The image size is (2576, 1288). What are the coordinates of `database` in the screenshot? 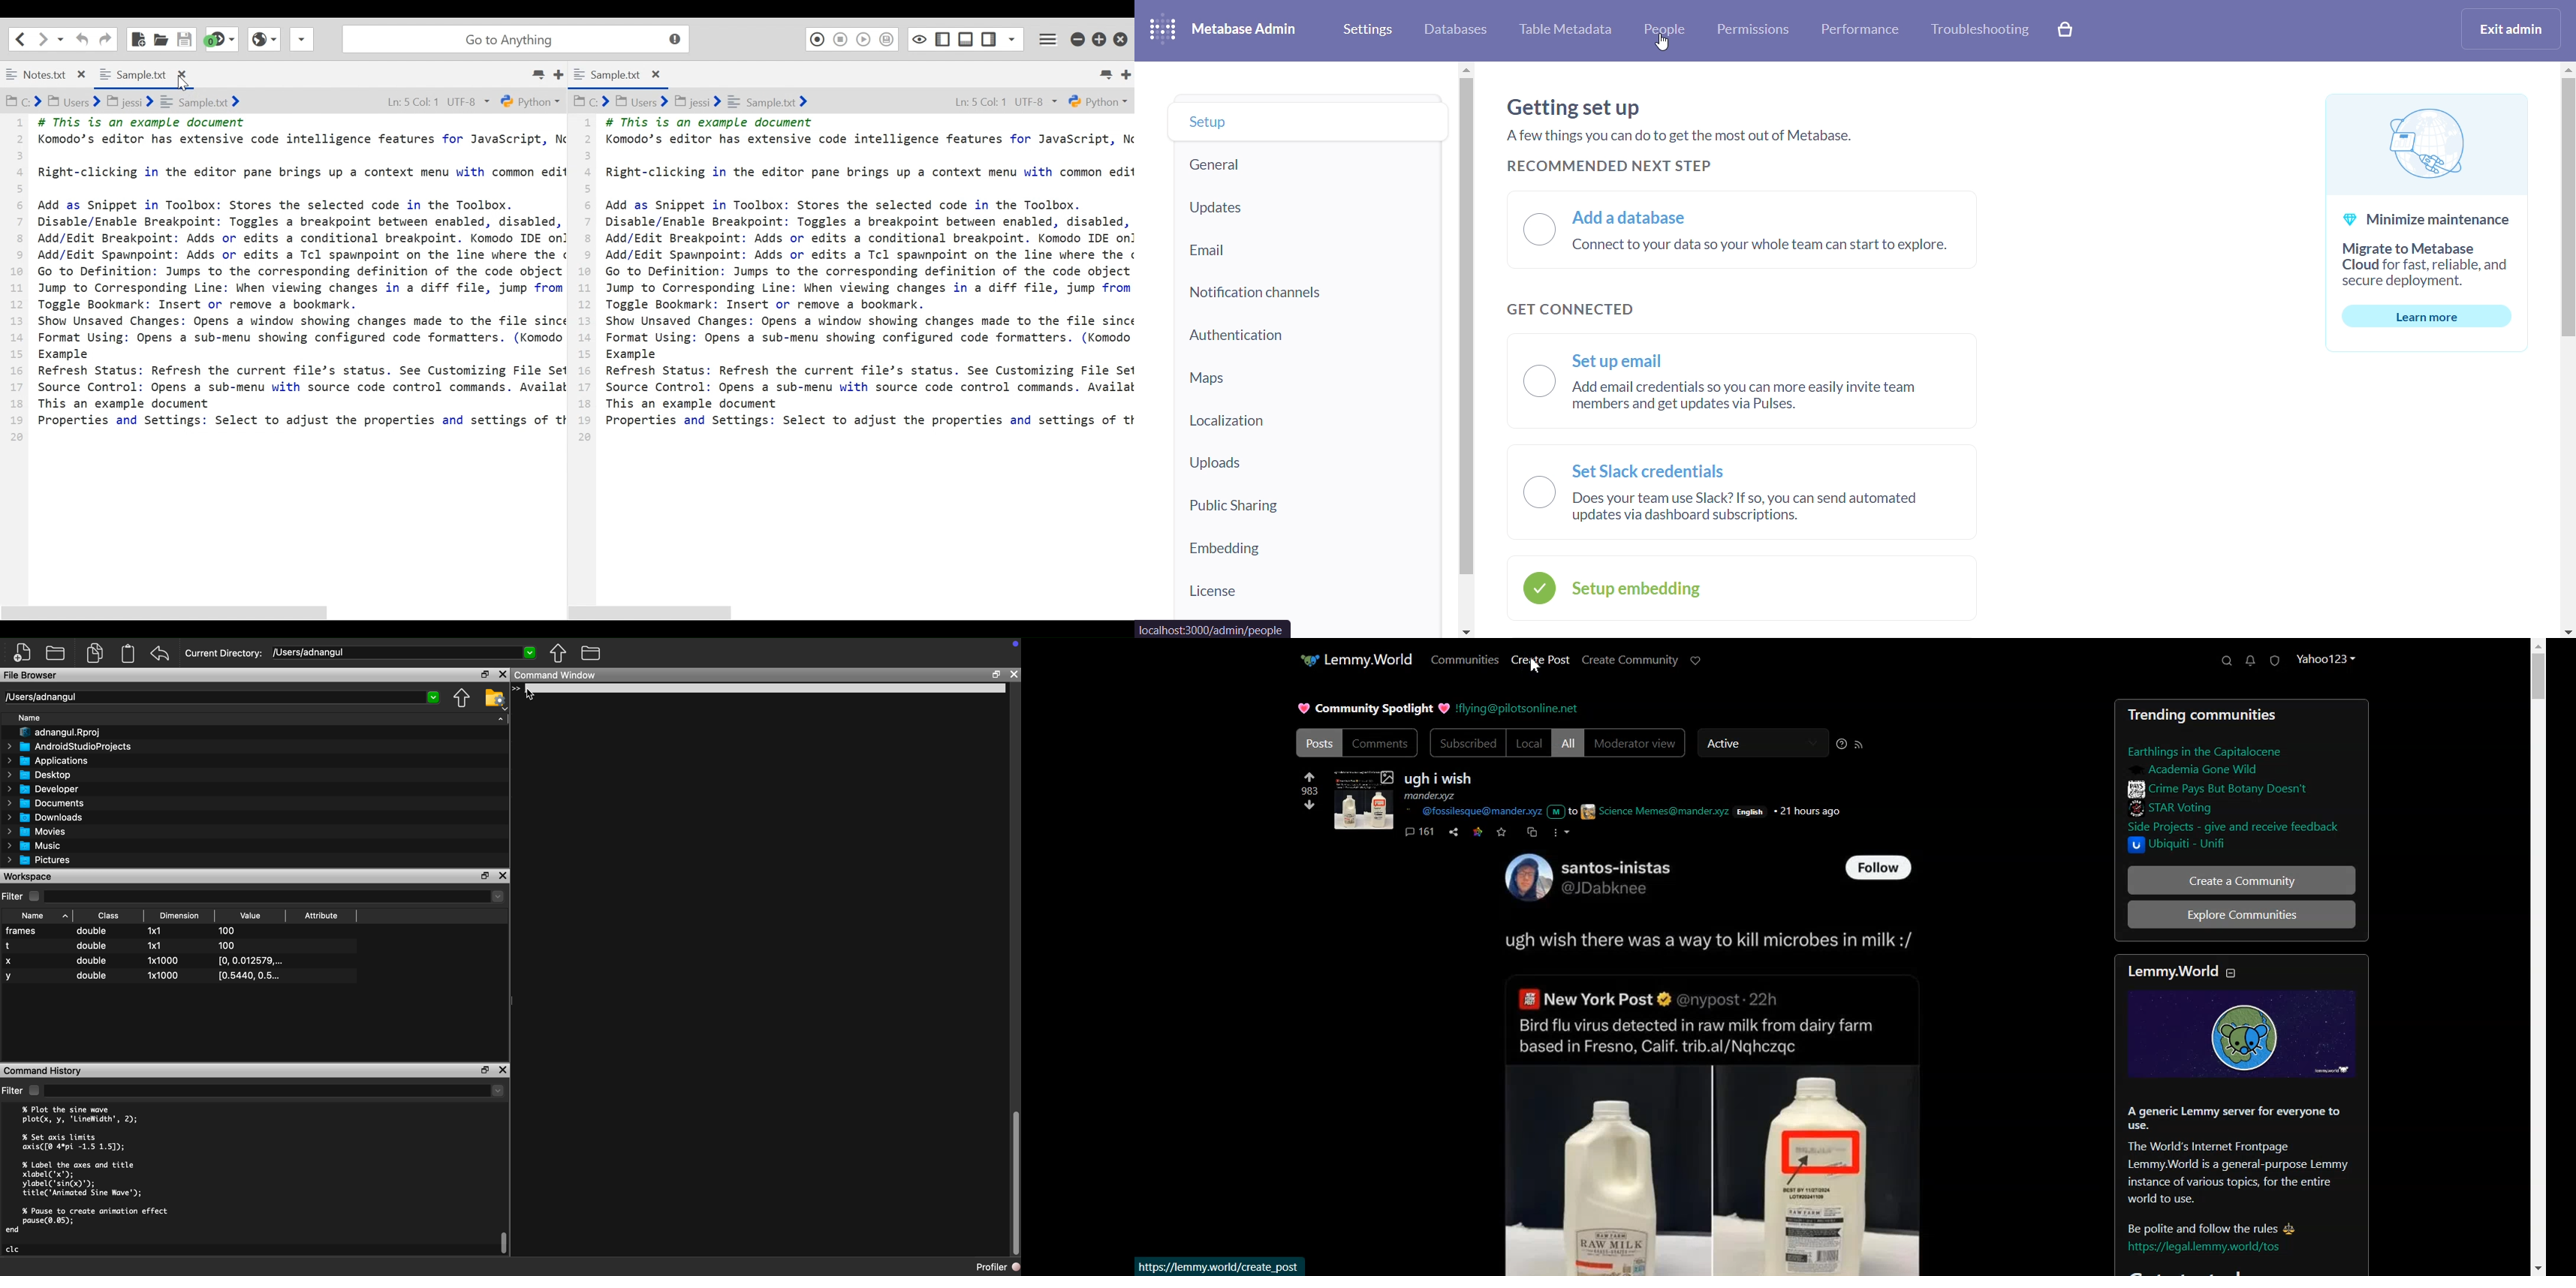 It's located at (1453, 31).